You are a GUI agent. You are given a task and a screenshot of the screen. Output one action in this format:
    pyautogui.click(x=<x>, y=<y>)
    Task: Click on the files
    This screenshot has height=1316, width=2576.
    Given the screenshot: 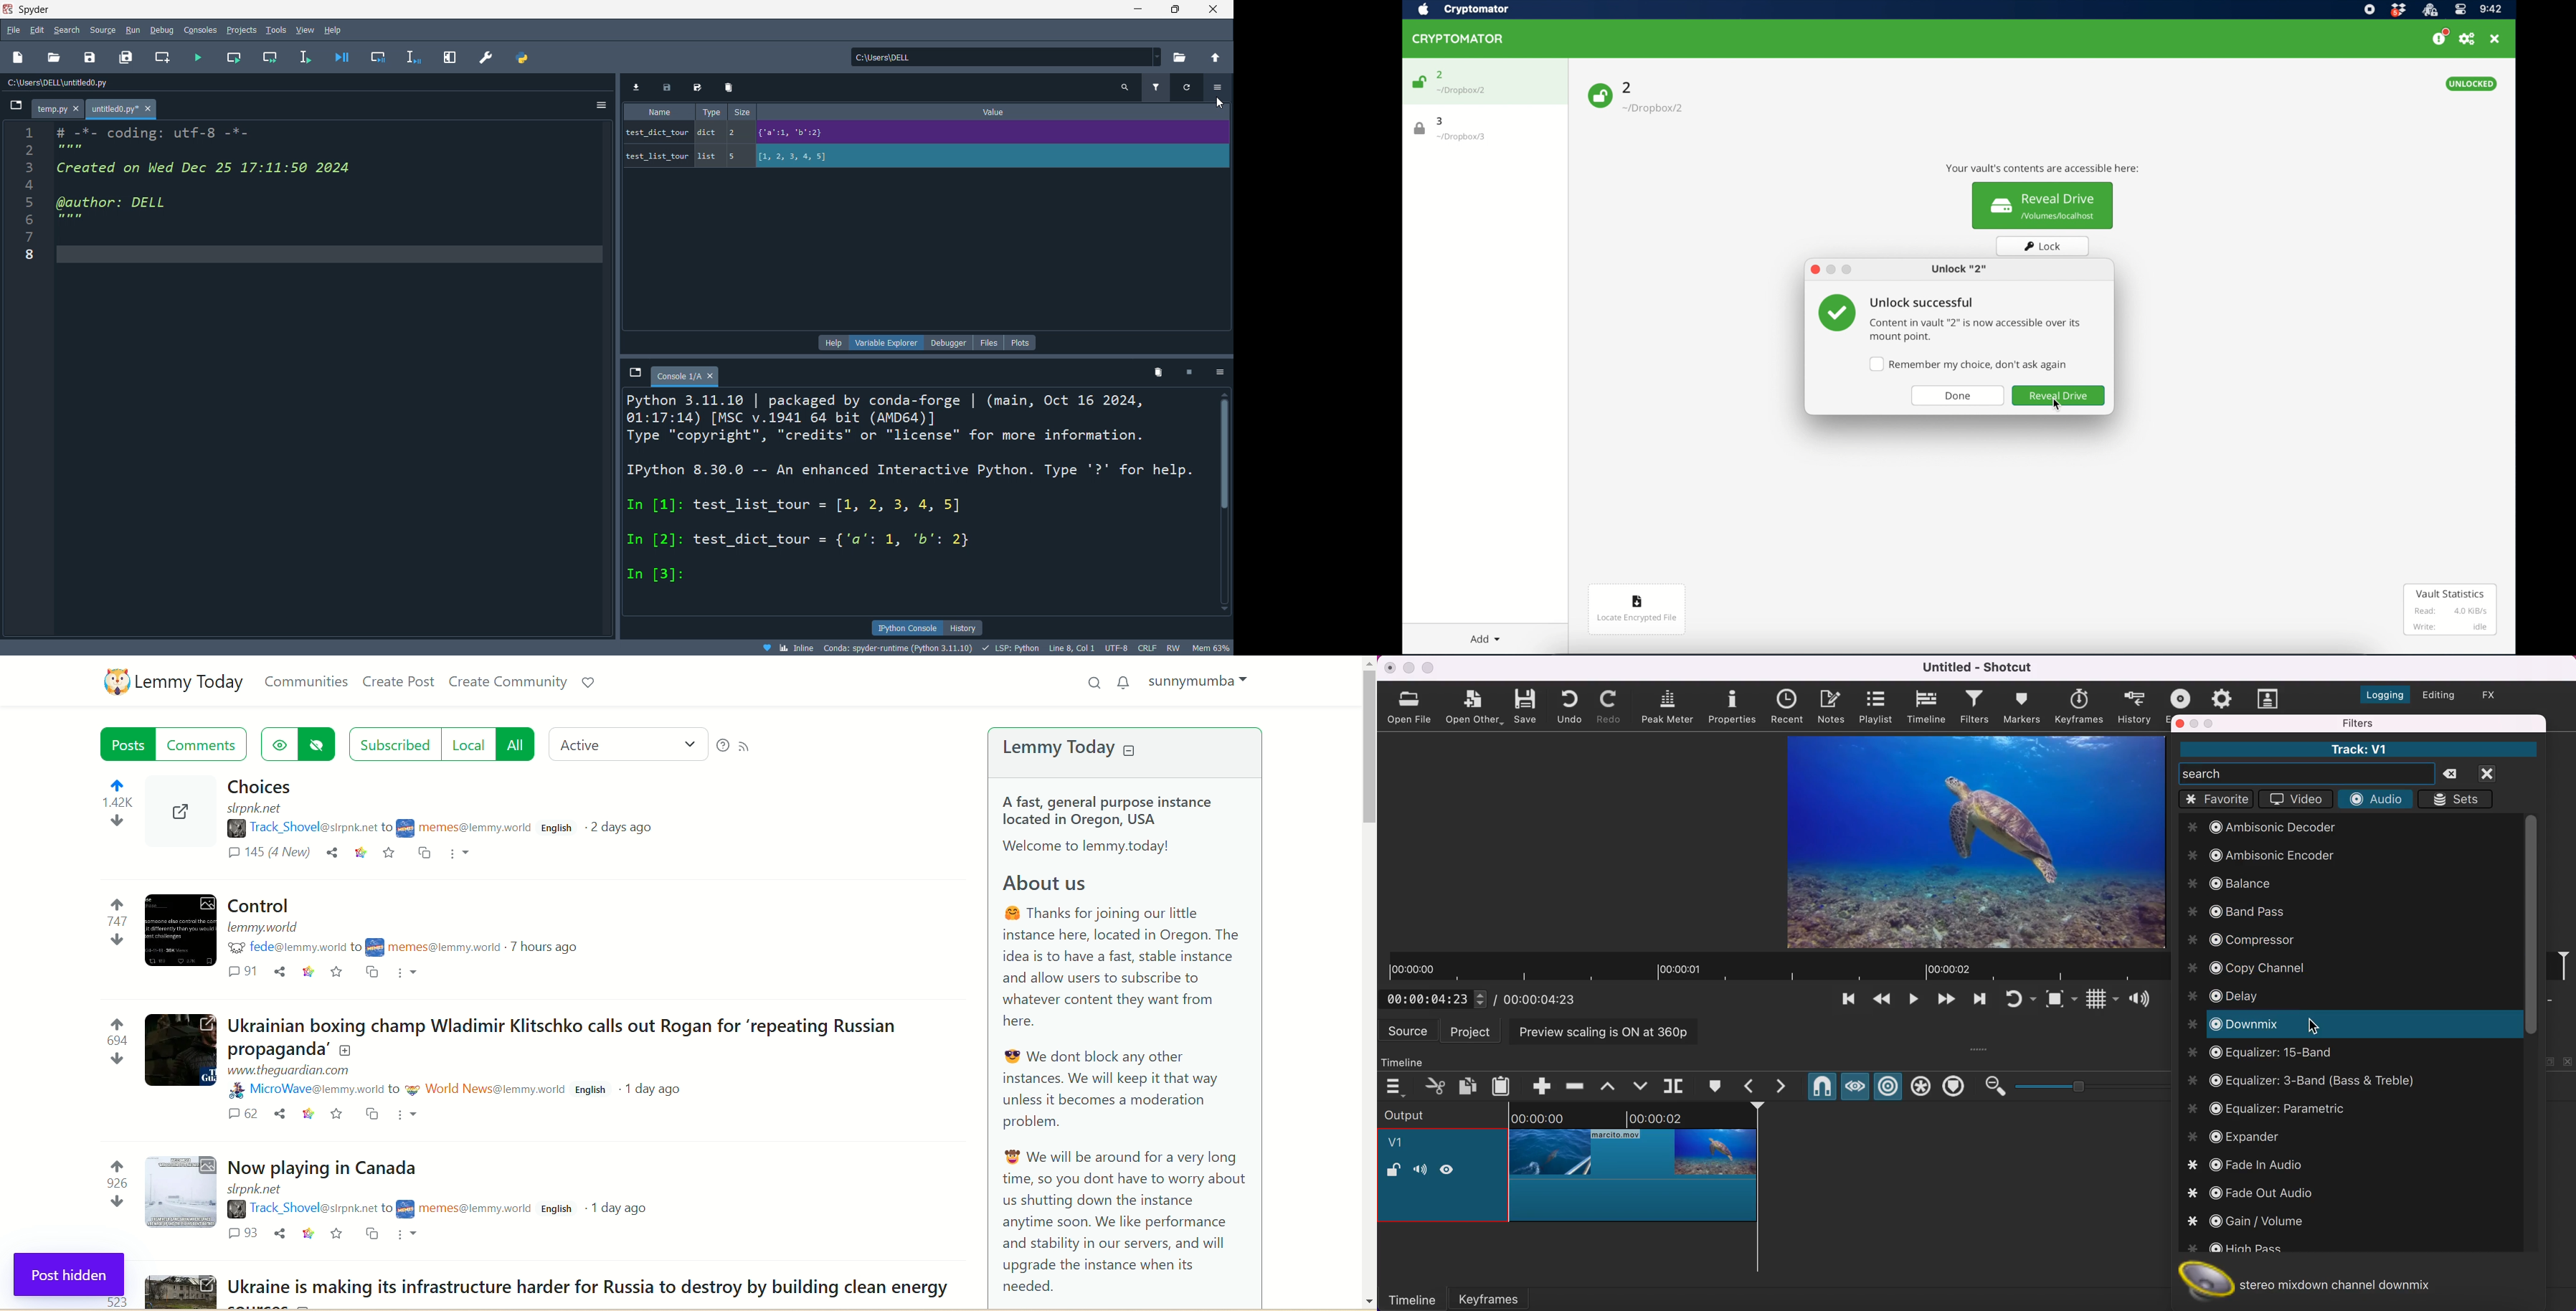 What is the action you would take?
    pyautogui.click(x=991, y=343)
    